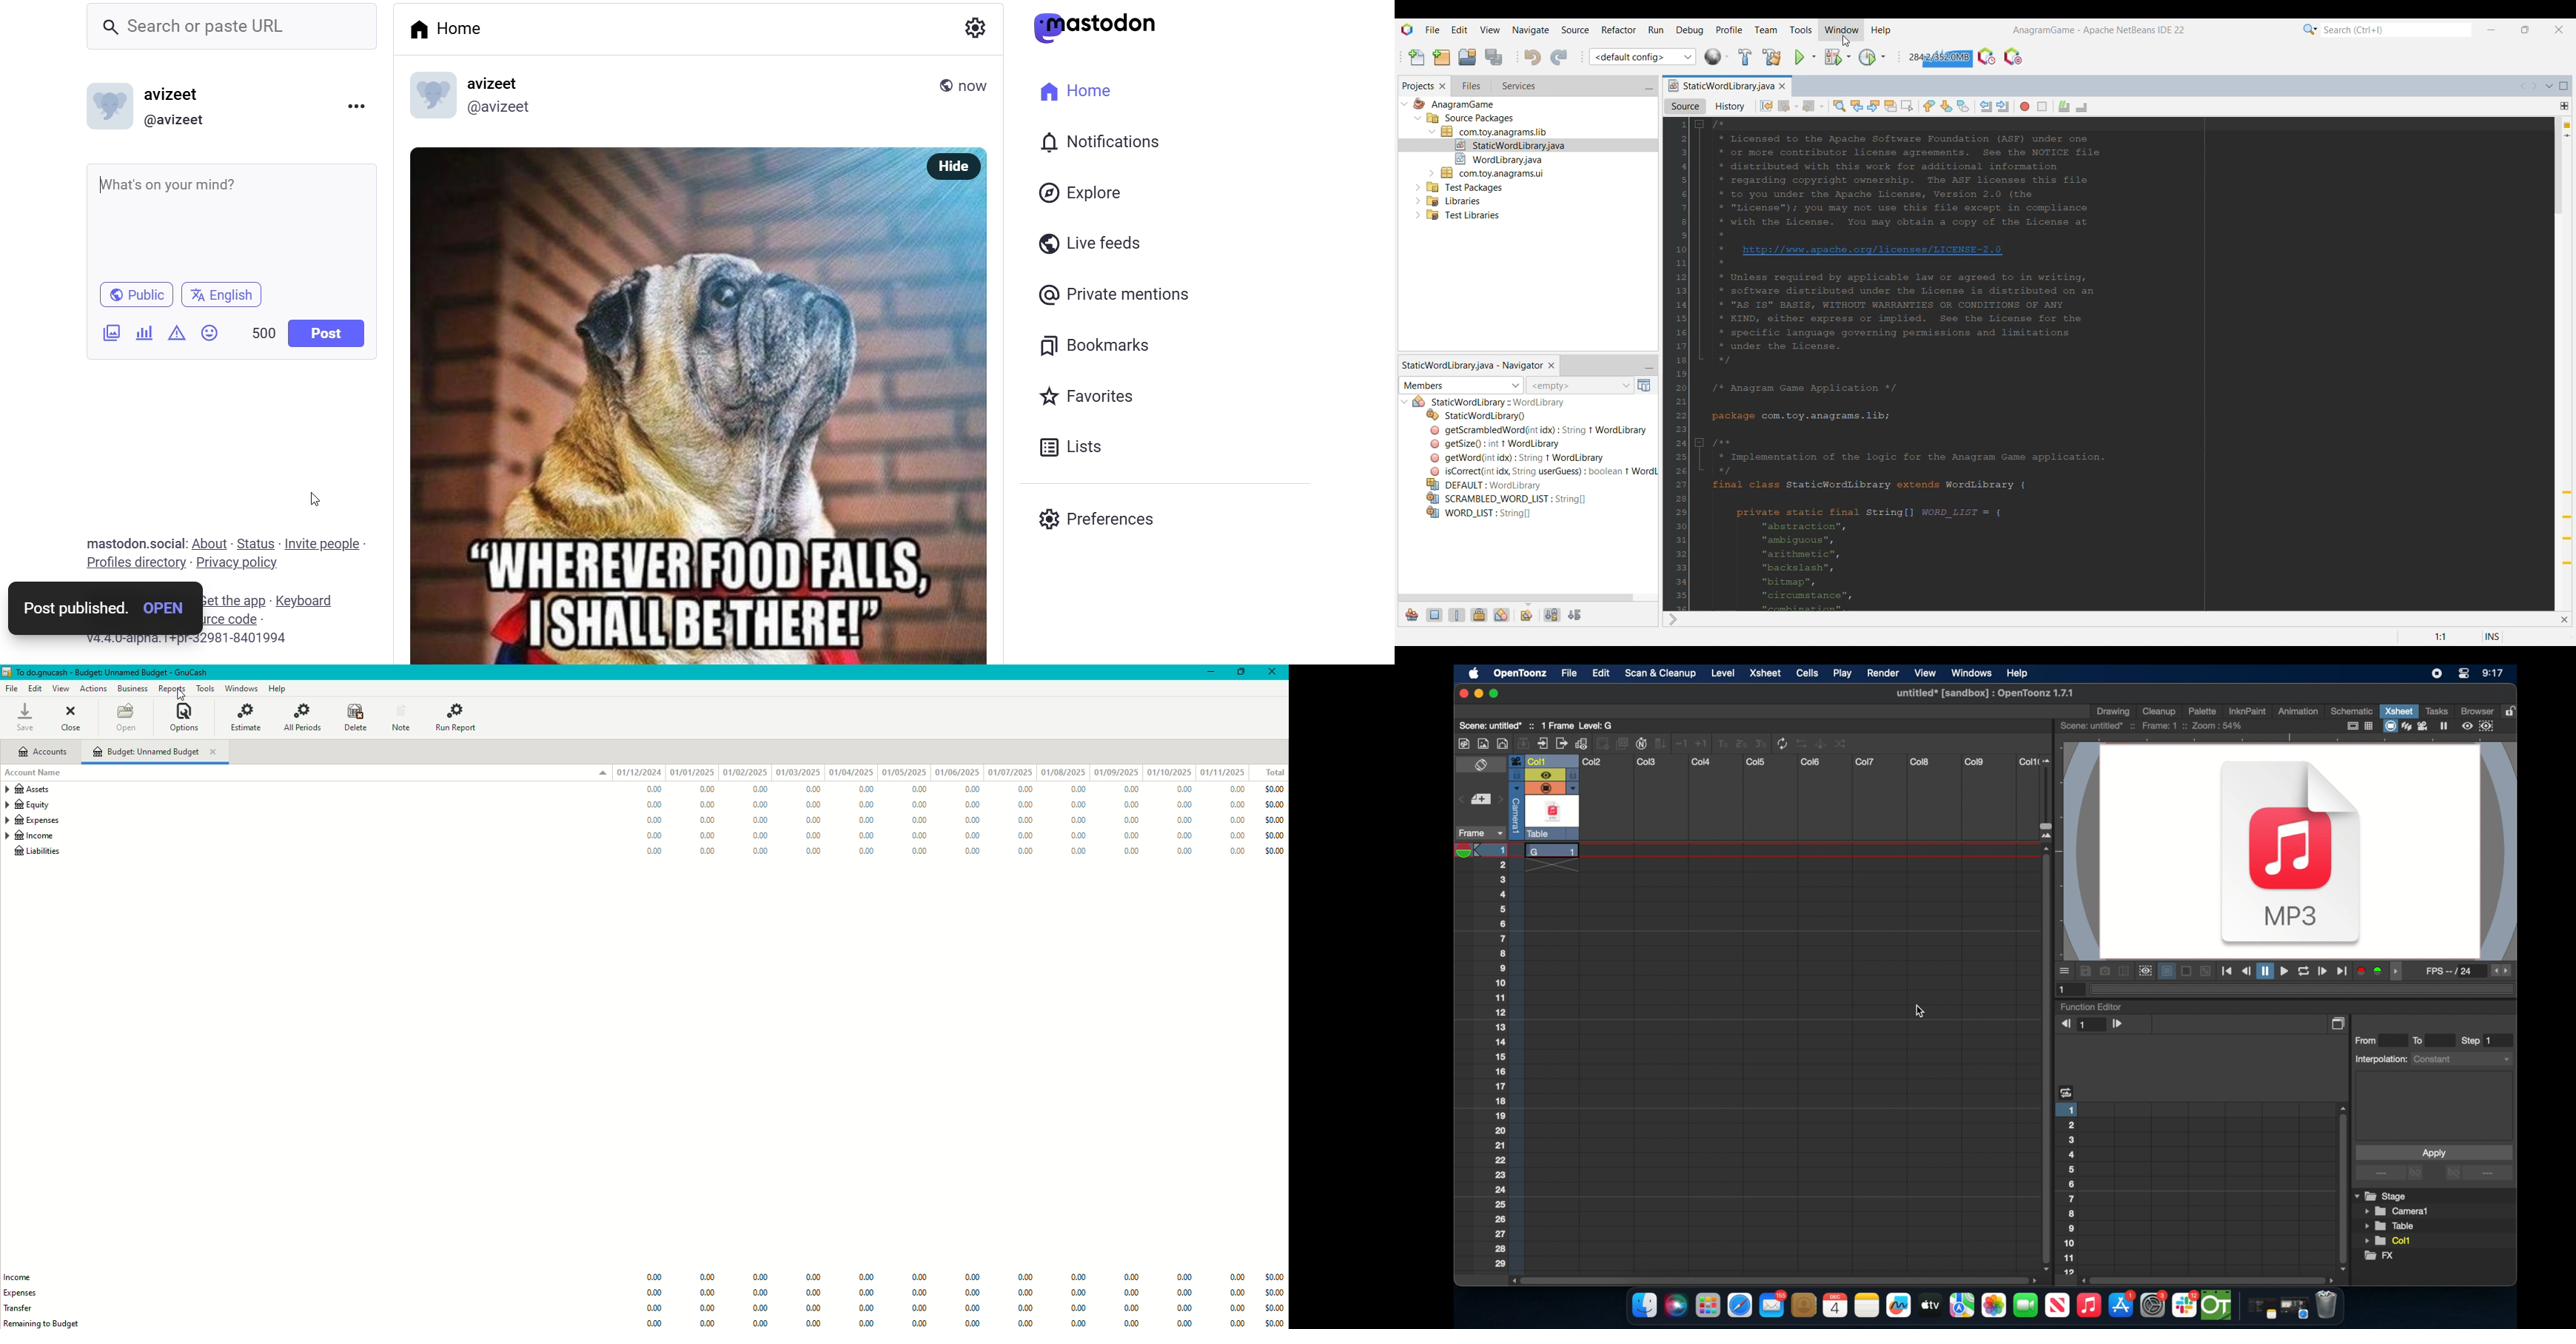 This screenshot has width=2576, height=1344. What do you see at coordinates (133, 562) in the screenshot?
I see `profile` at bounding box center [133, 562].